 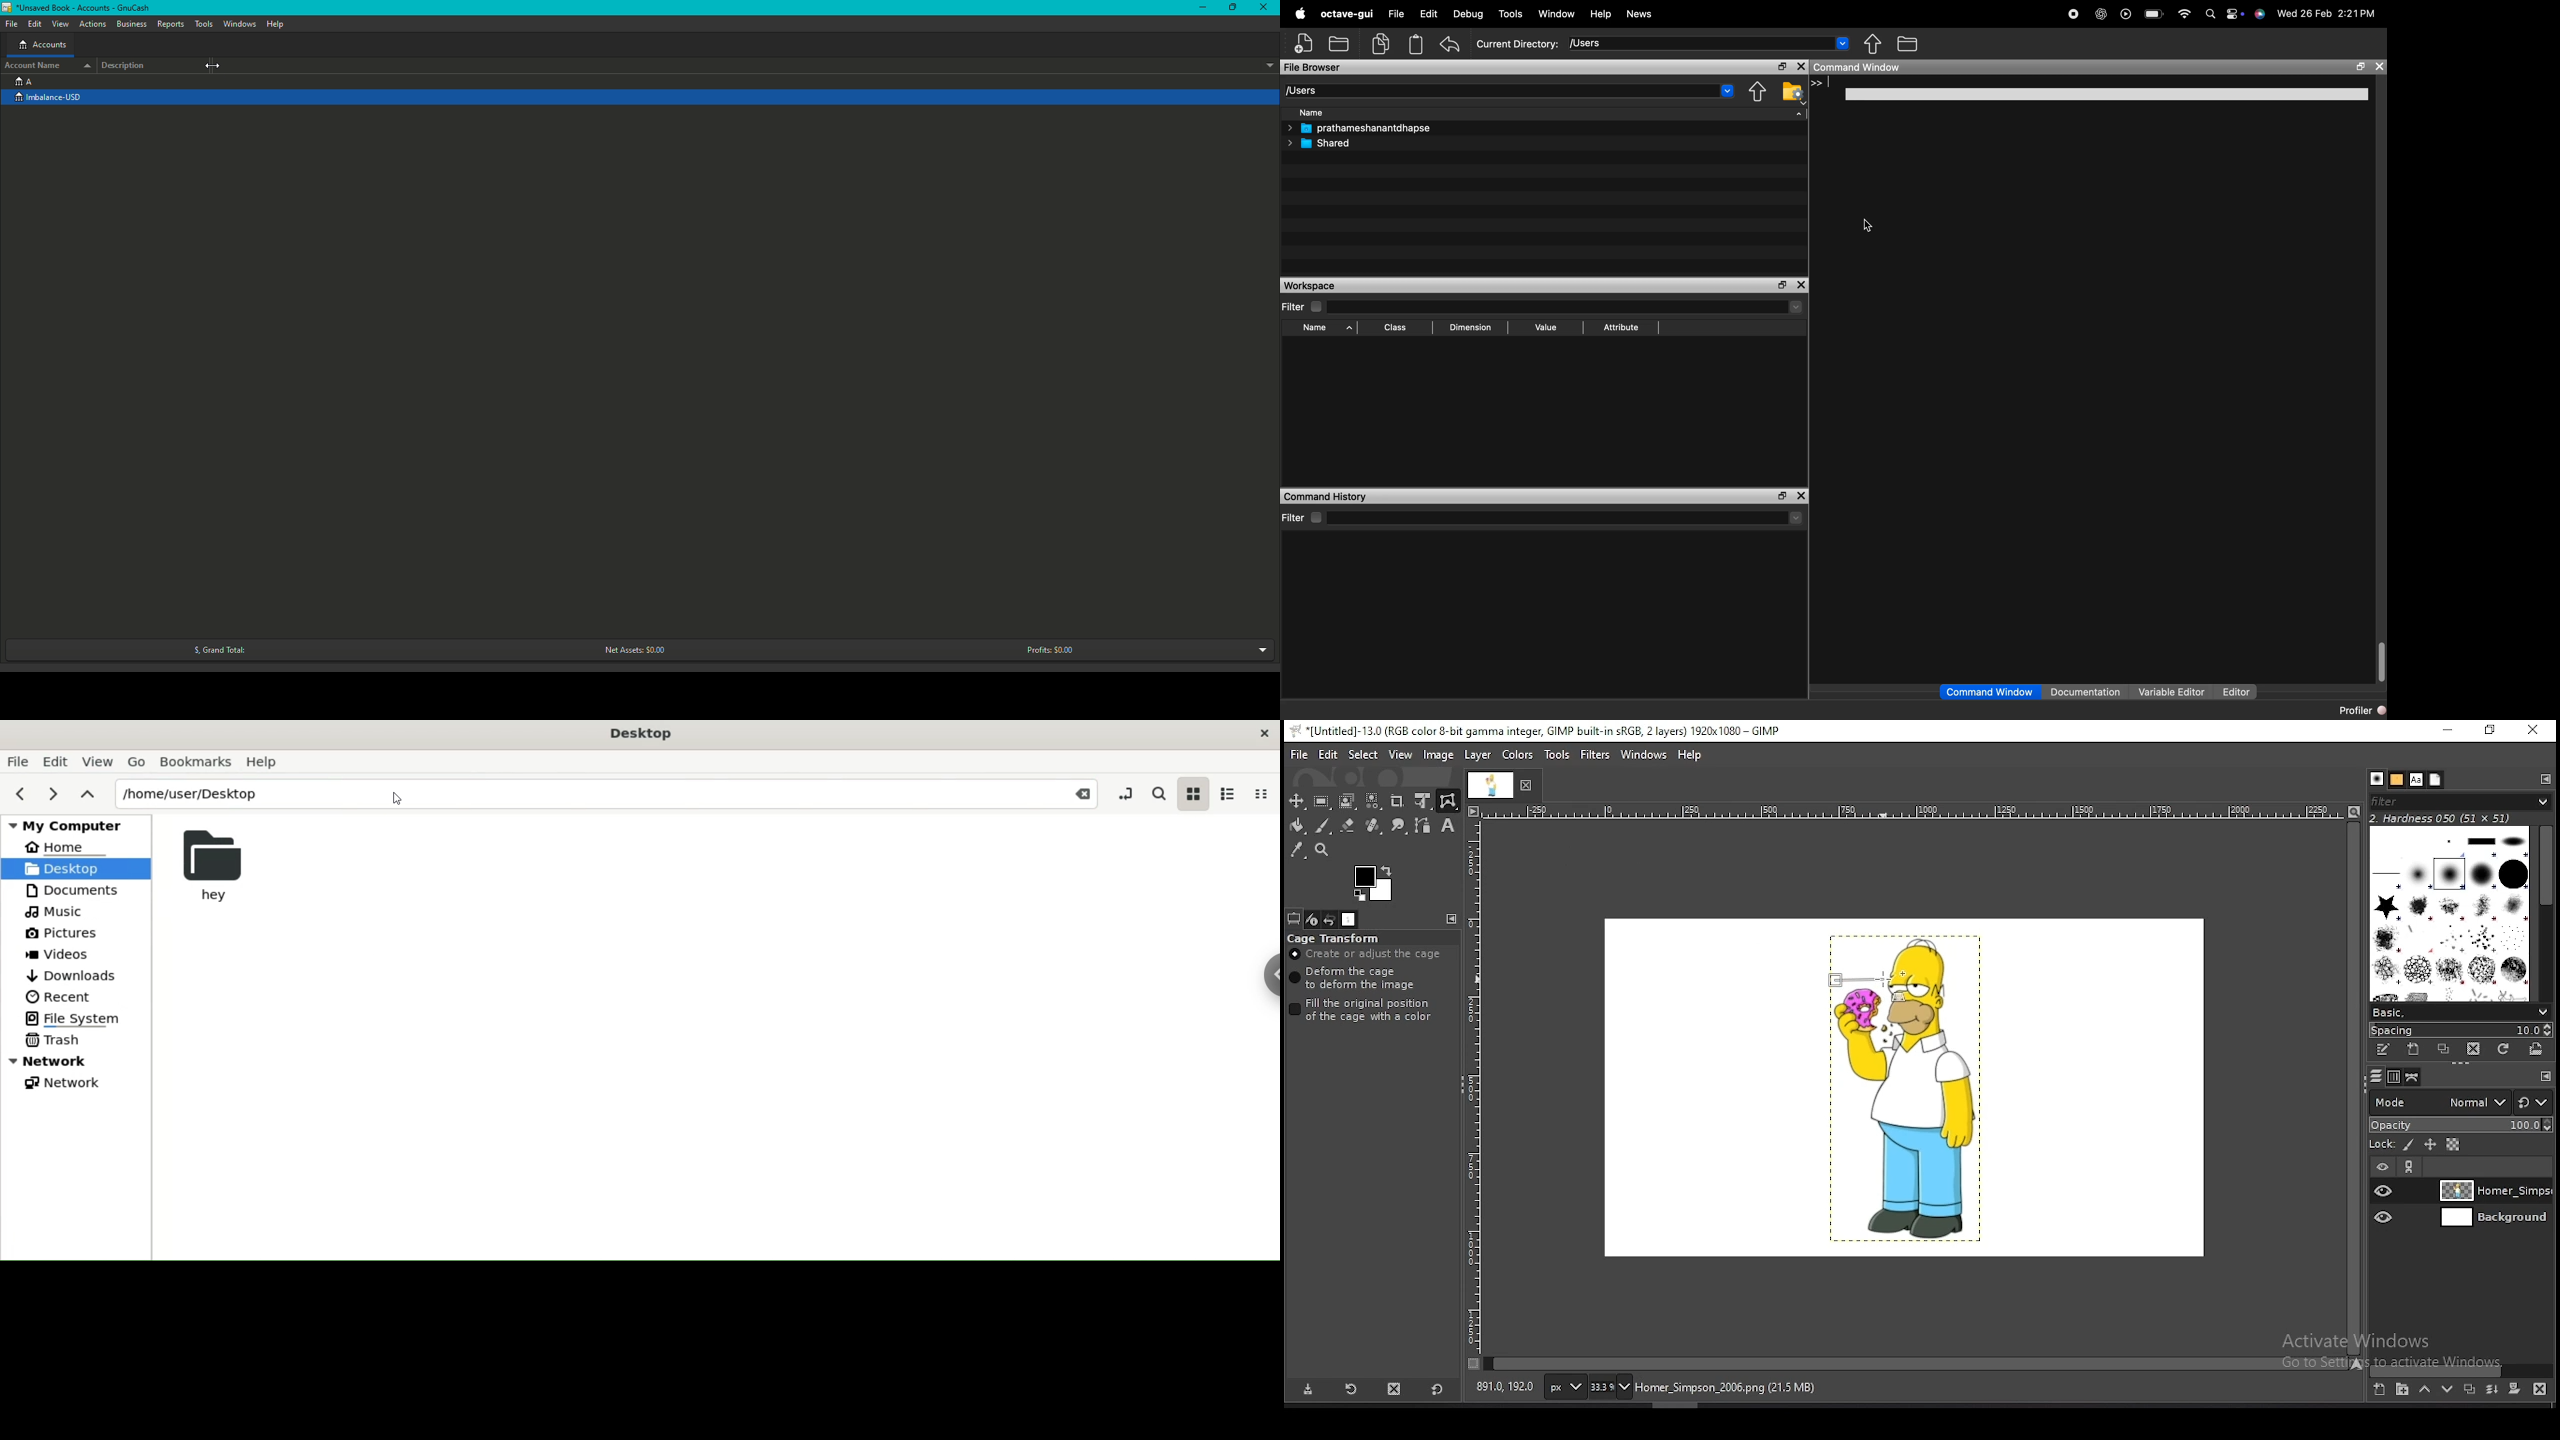 What do you see at coordinates (2537, 1389) in the screenshot?
I see `delete layer` at bounding box center [2537, 1389].